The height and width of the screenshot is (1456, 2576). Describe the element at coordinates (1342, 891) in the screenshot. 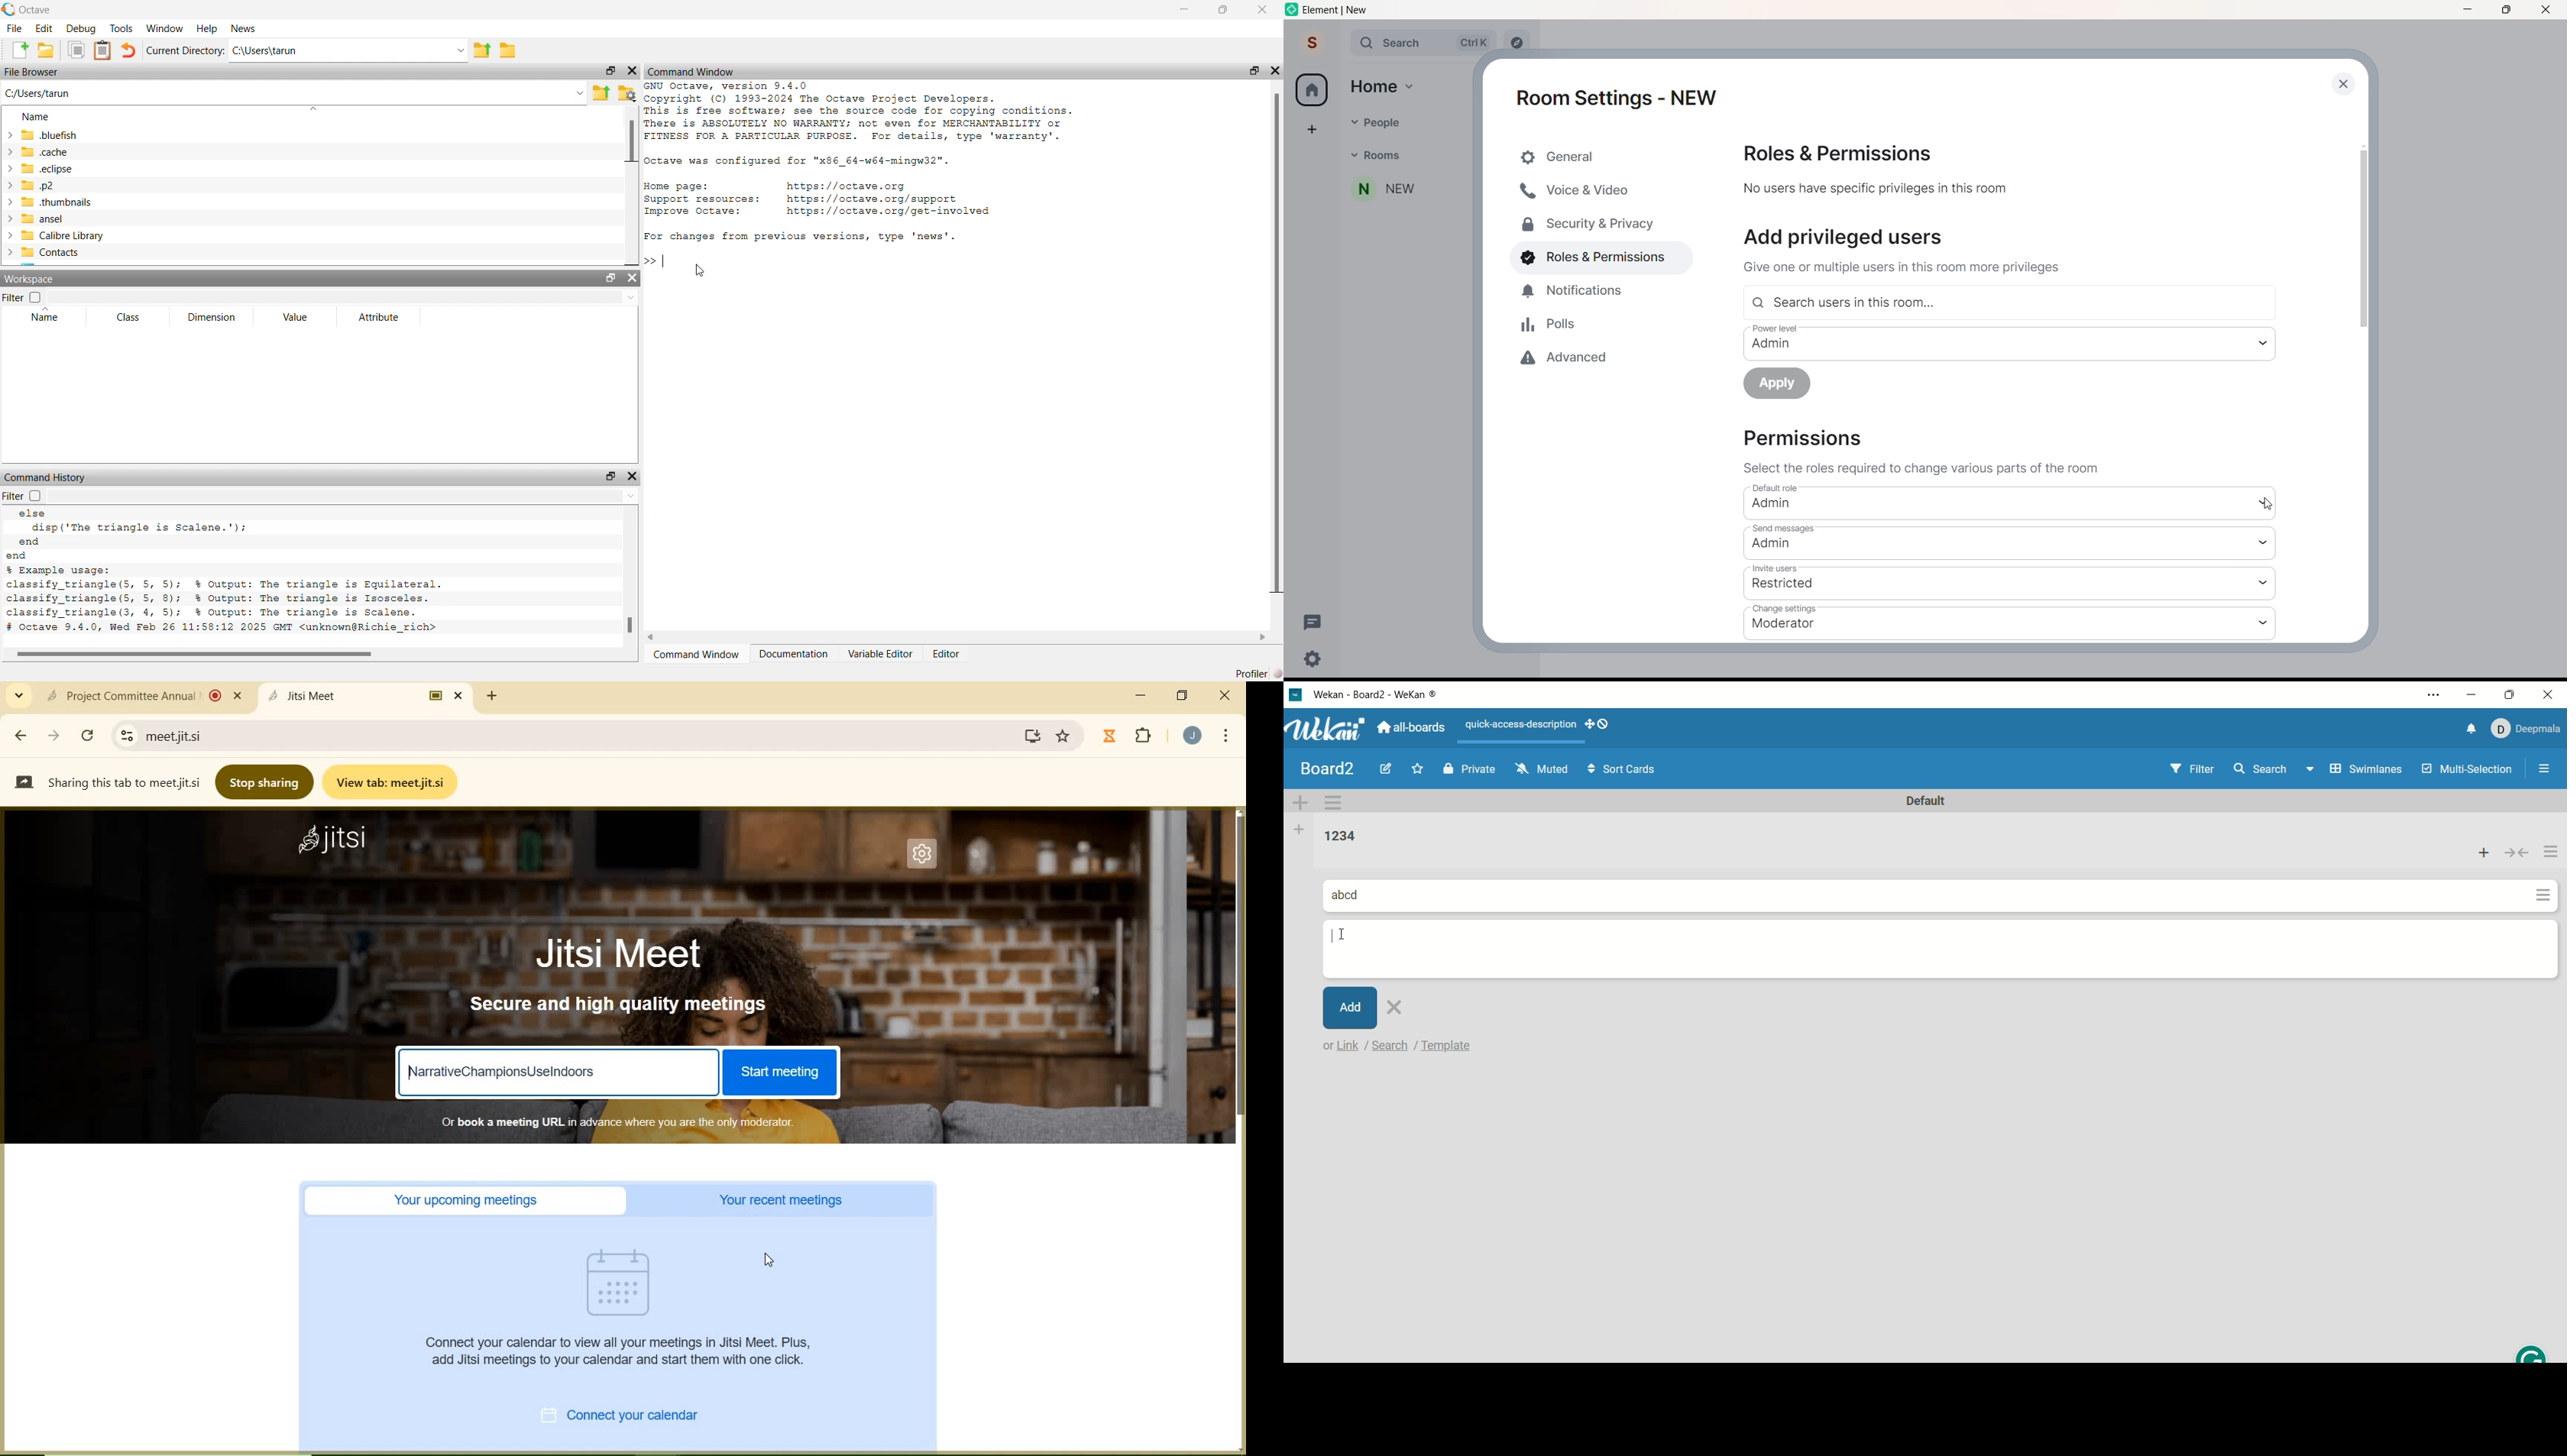

I see `card title` at that location.